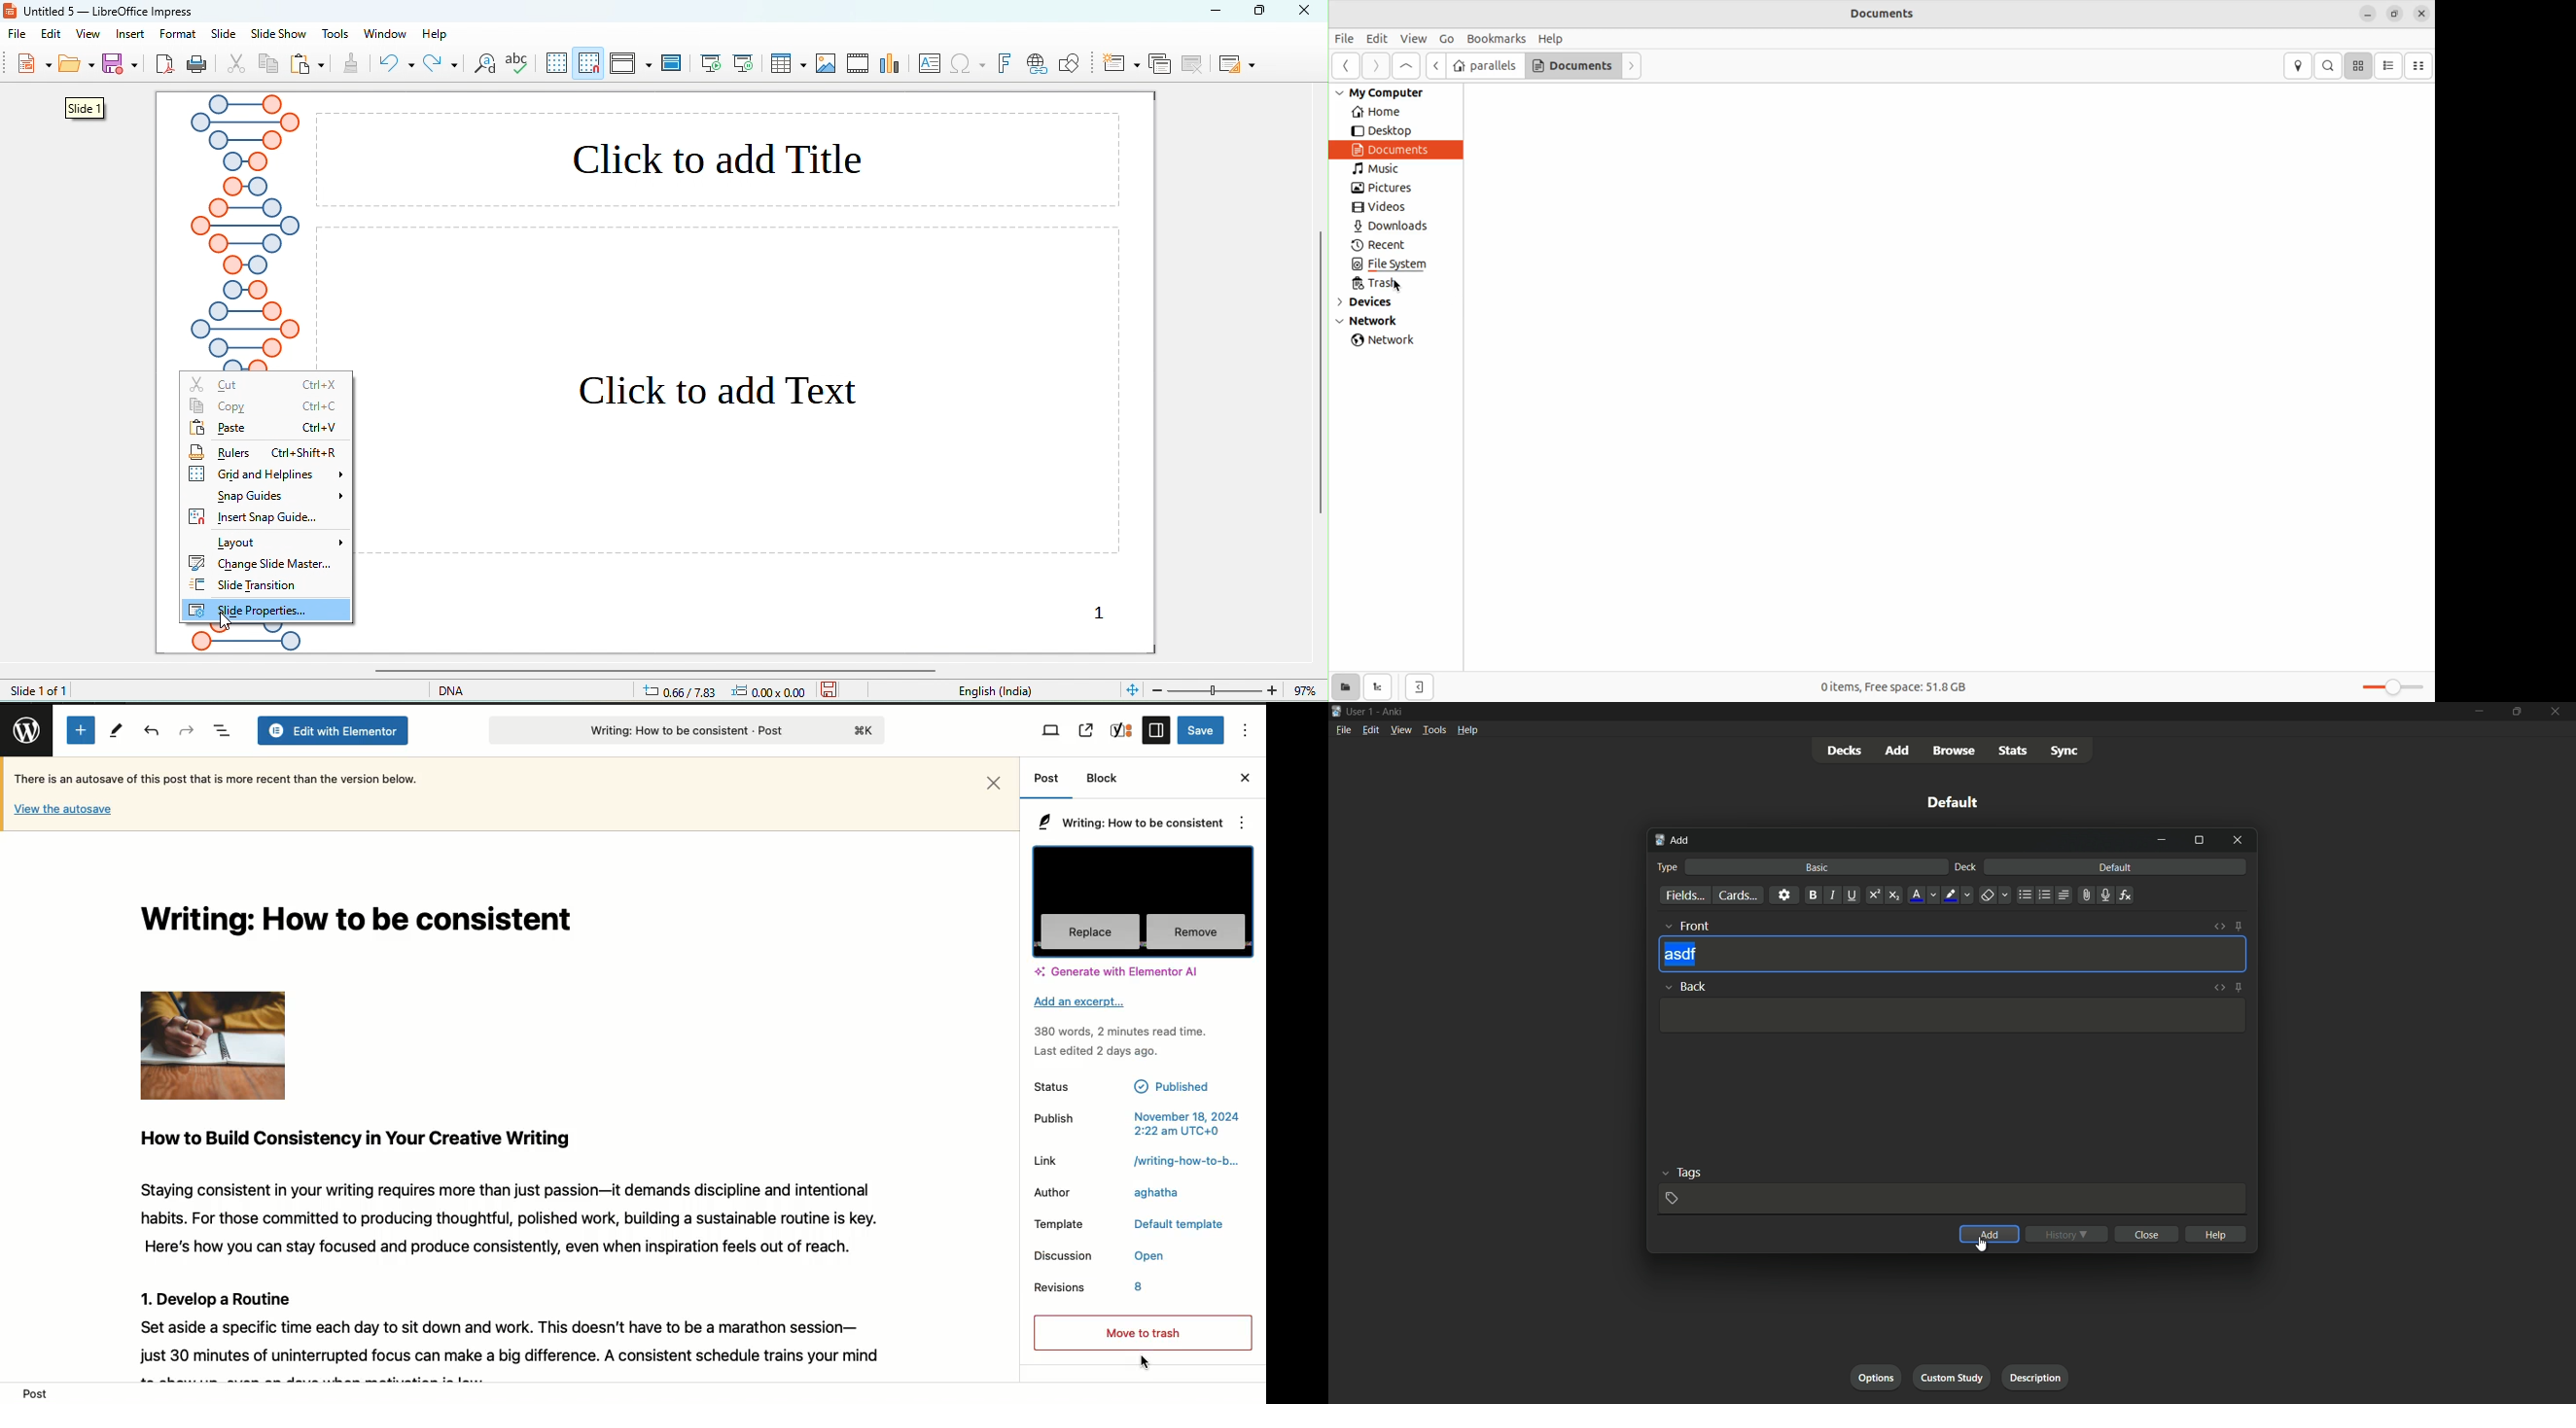 This screenshot has height=1428, width=2576. I want to click on display views, so click(631, 62).